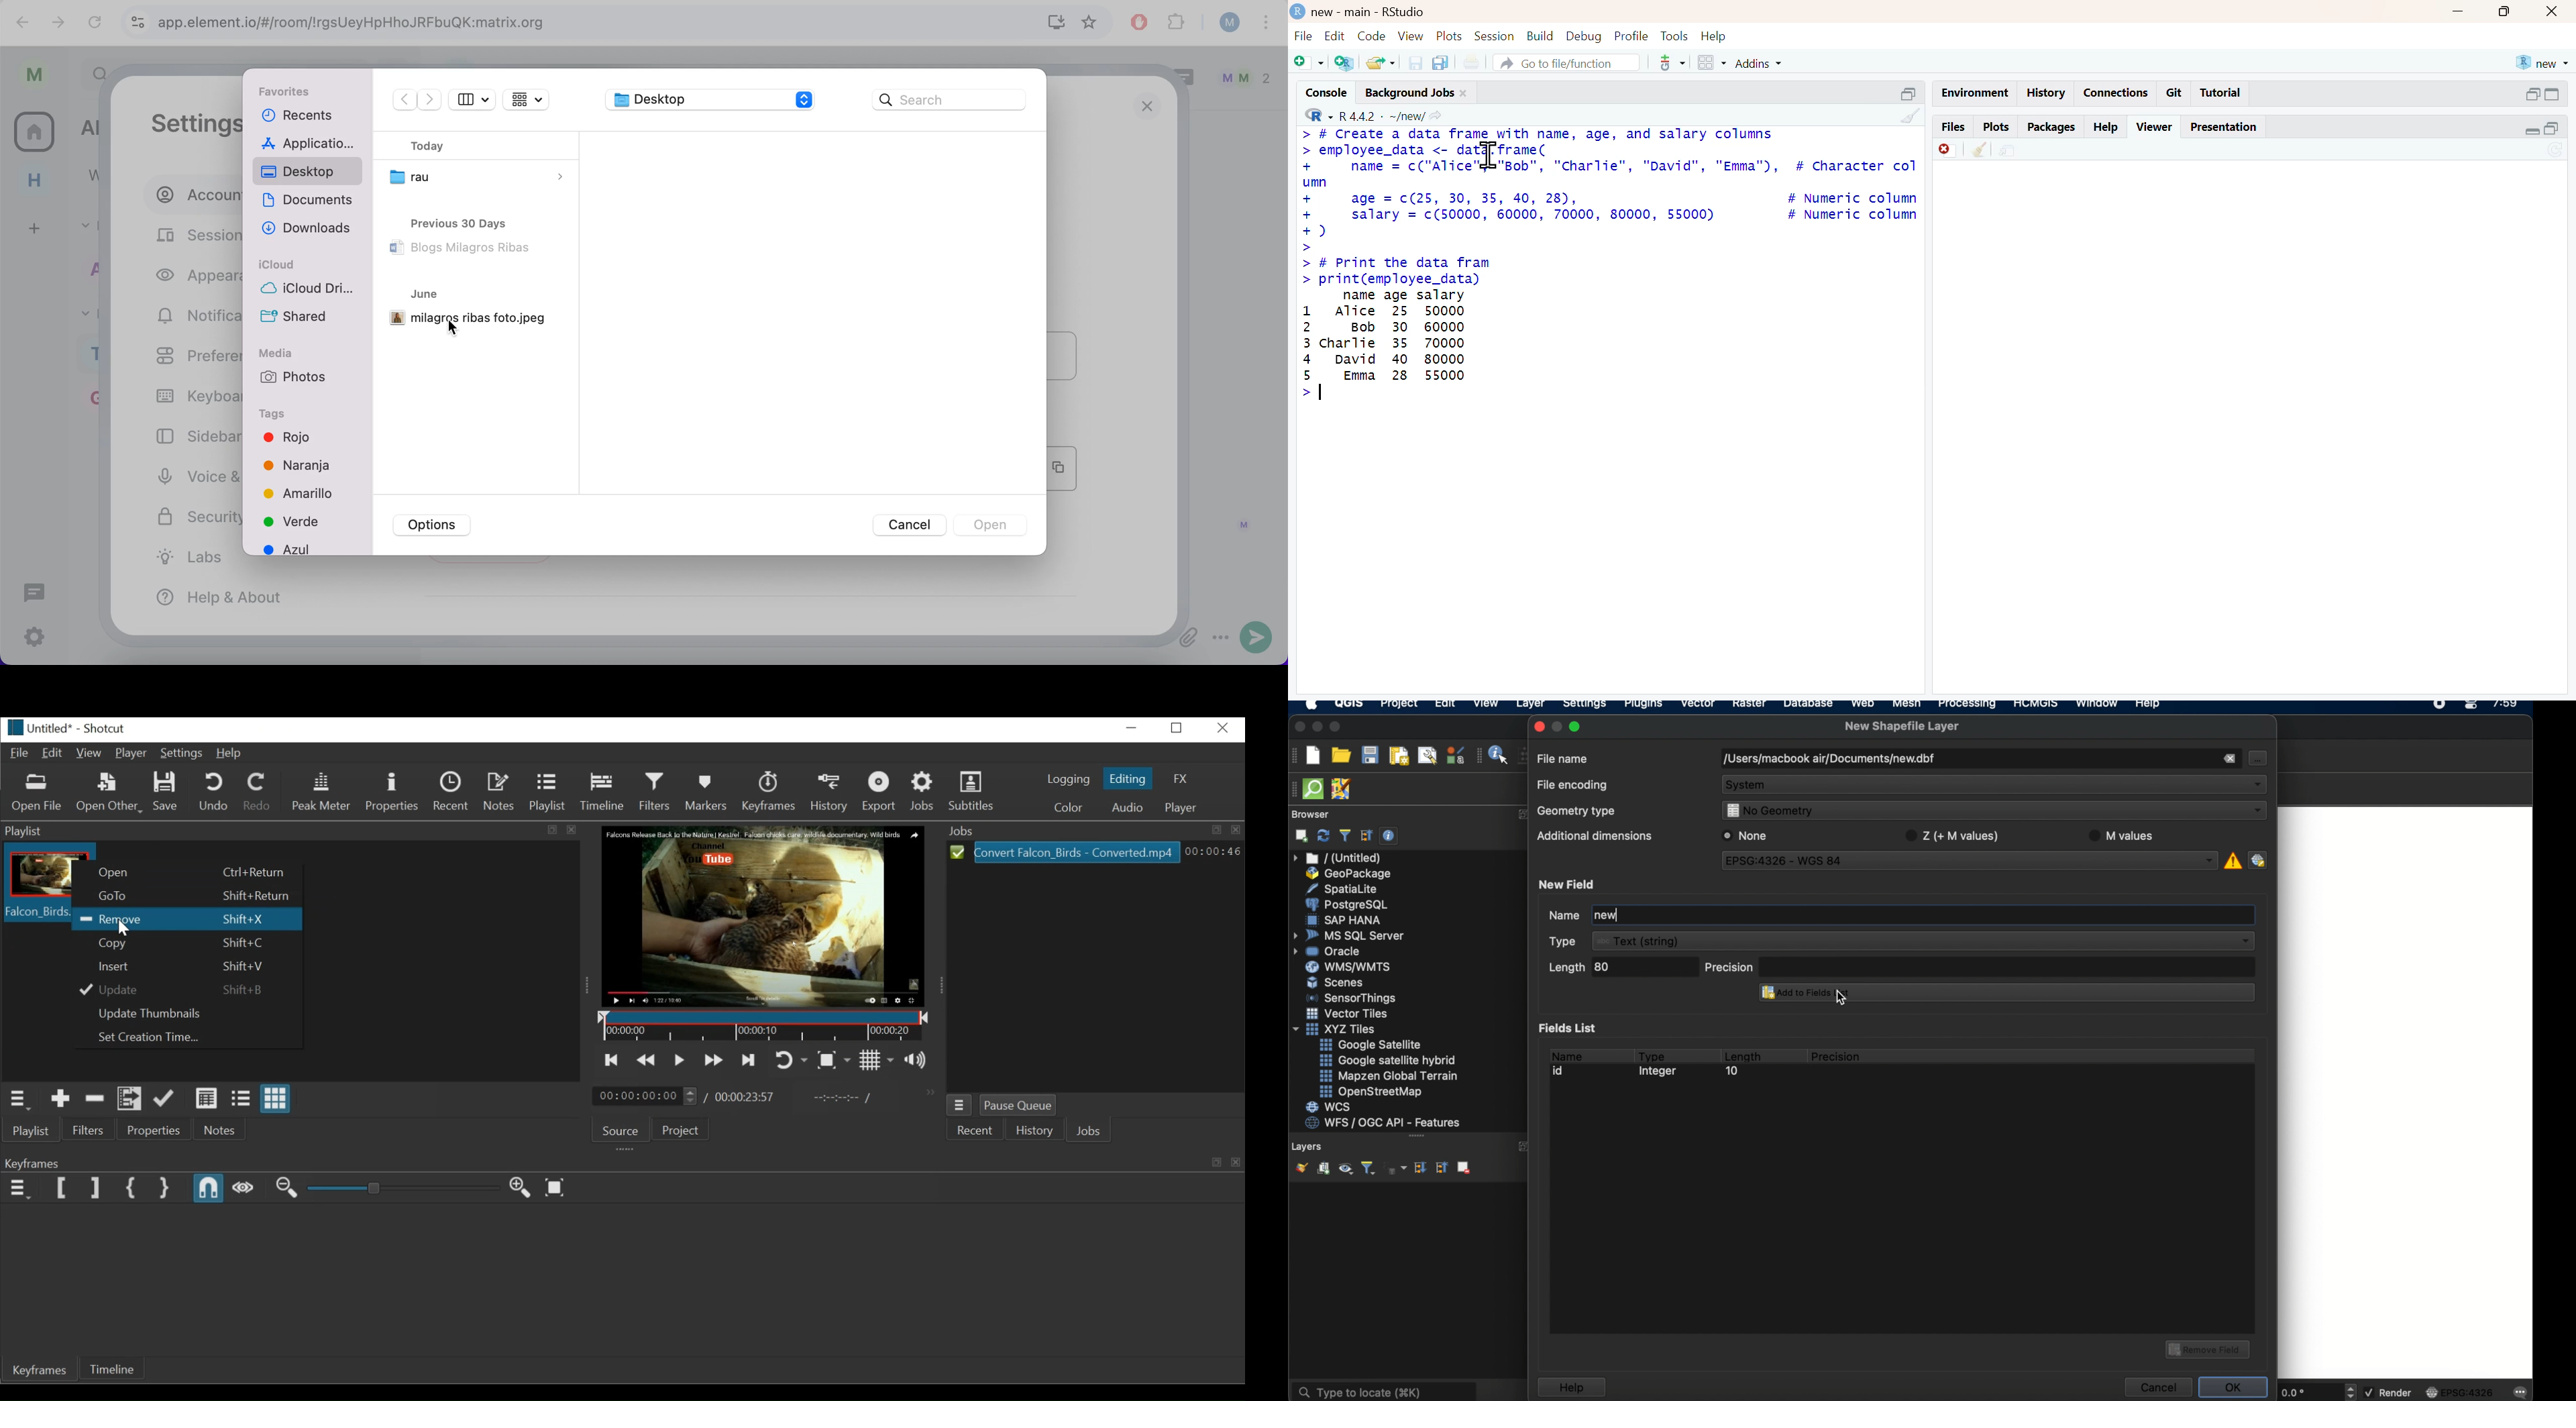 Image resolution: width=2576 pixels, height=1428 pixels. What do you see at coordinates (1020, 1104) in the screenshot?
I see `Pause Queue` at bounding box center [1020, 1104].